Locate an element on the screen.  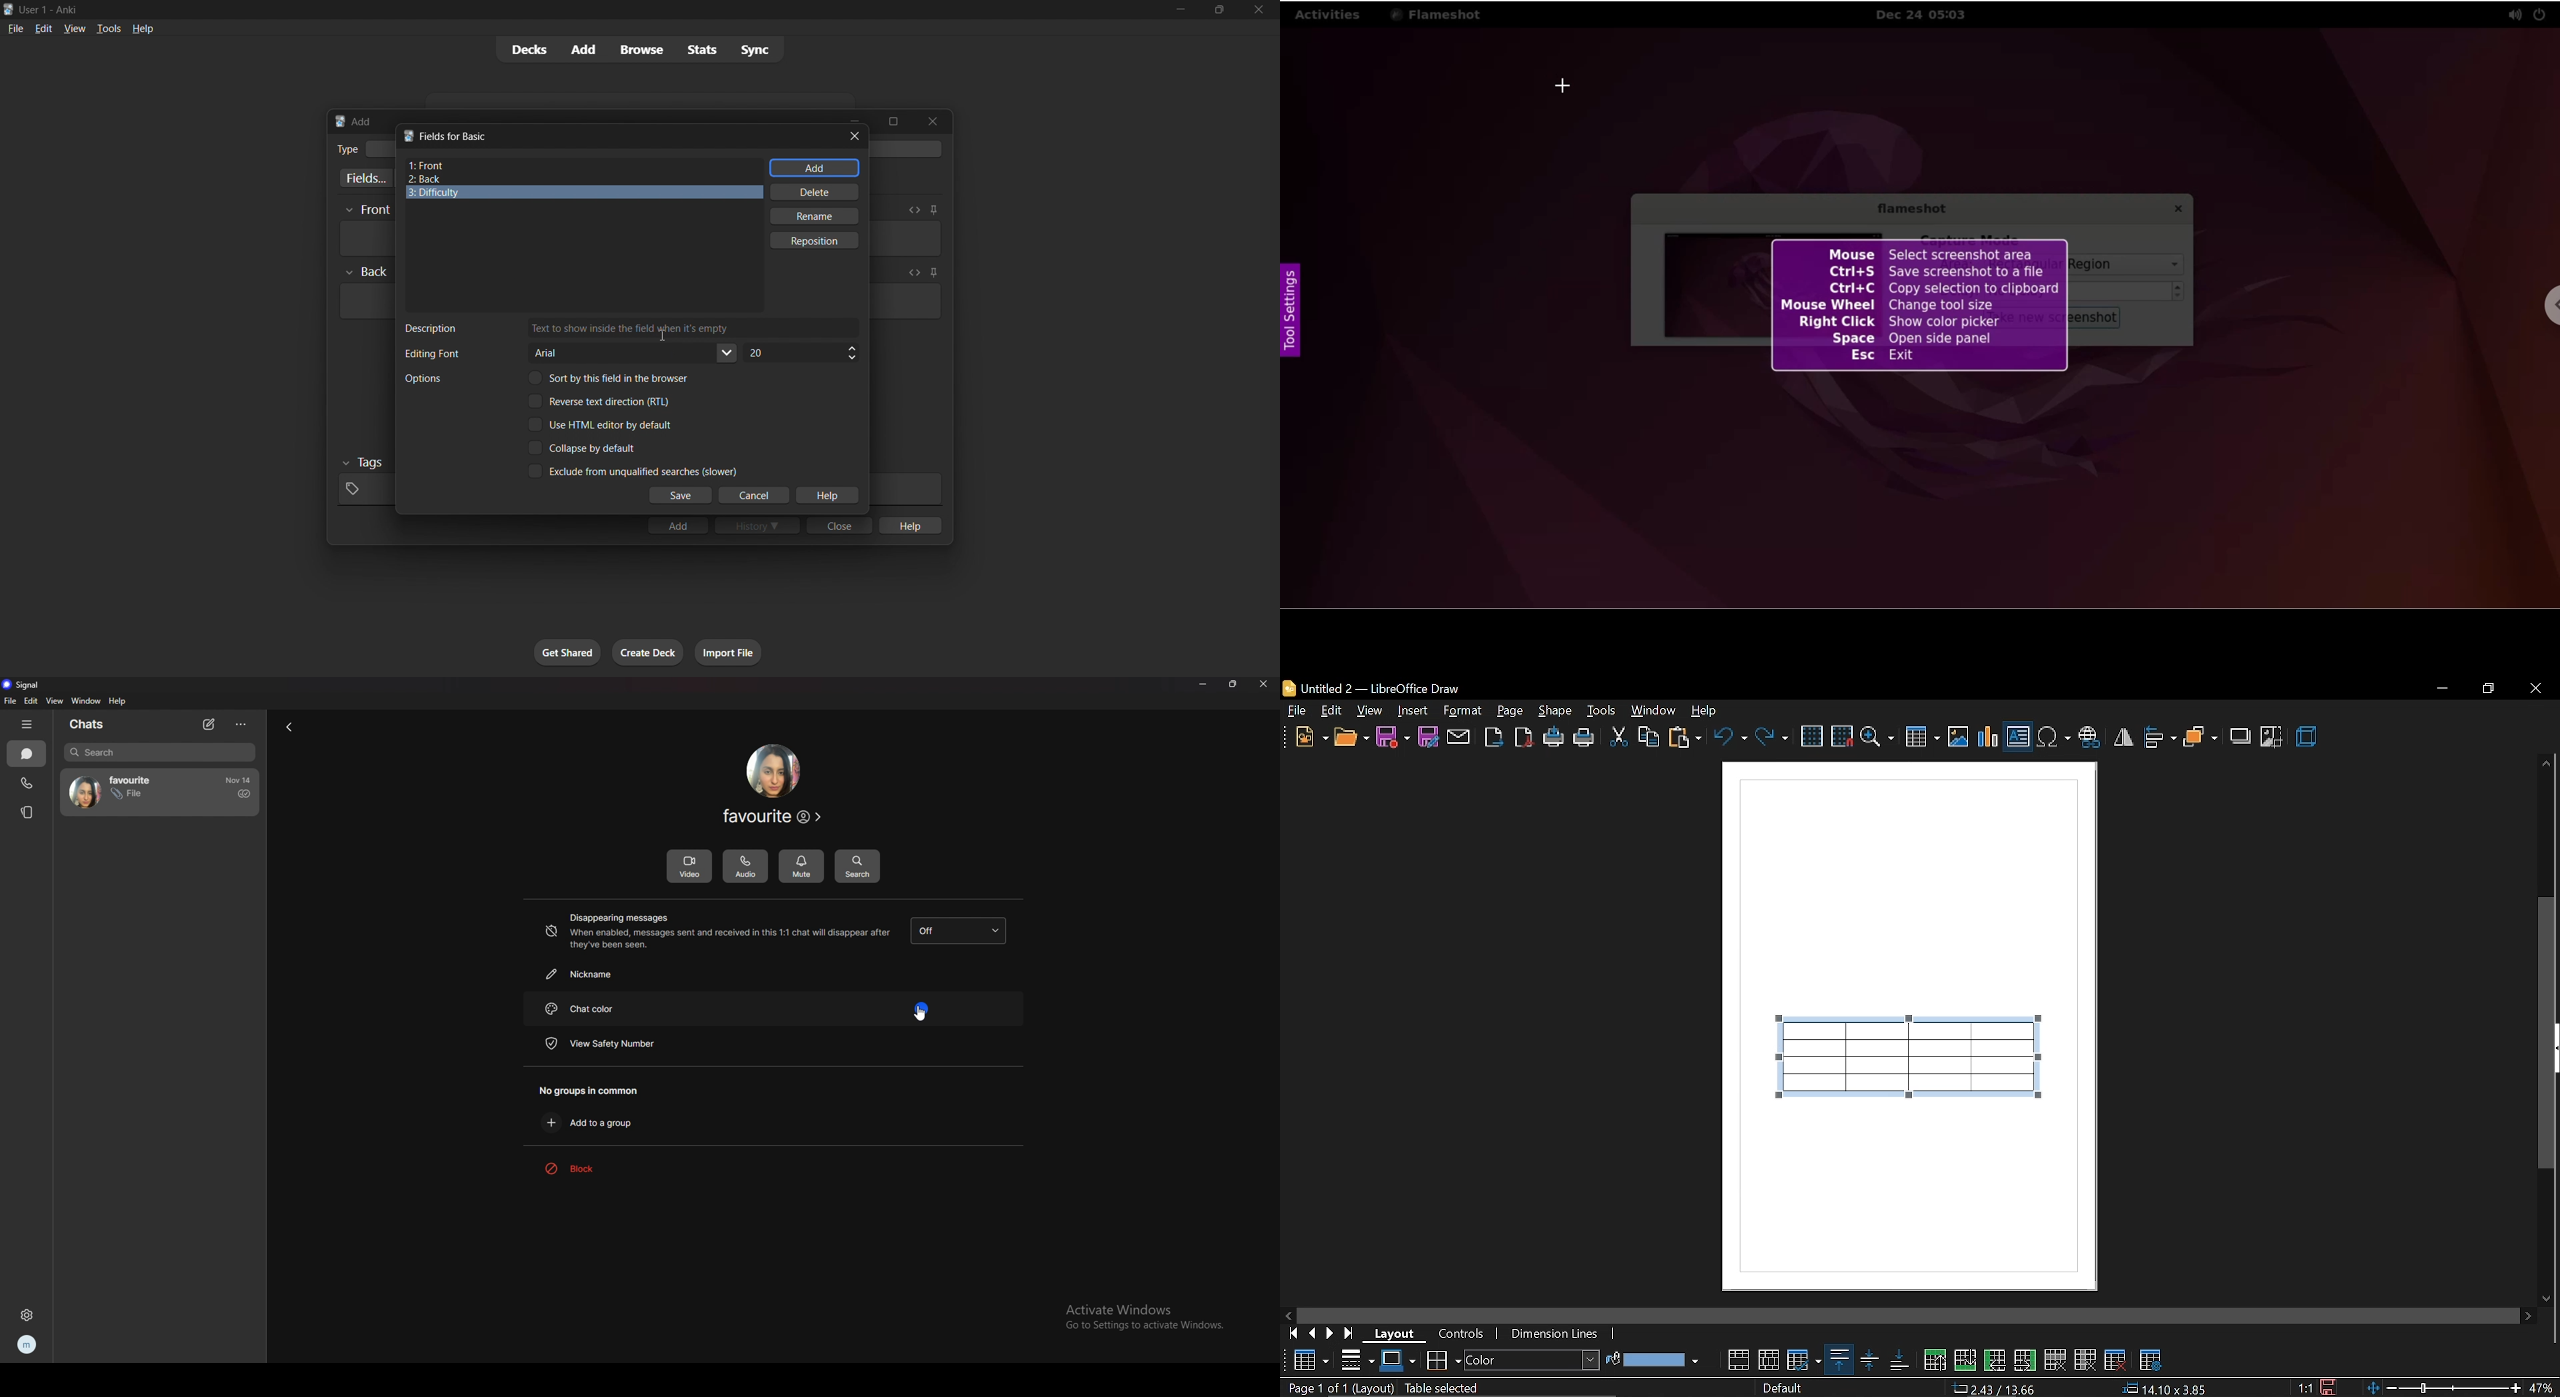
help is located at coordinates (827, 496).